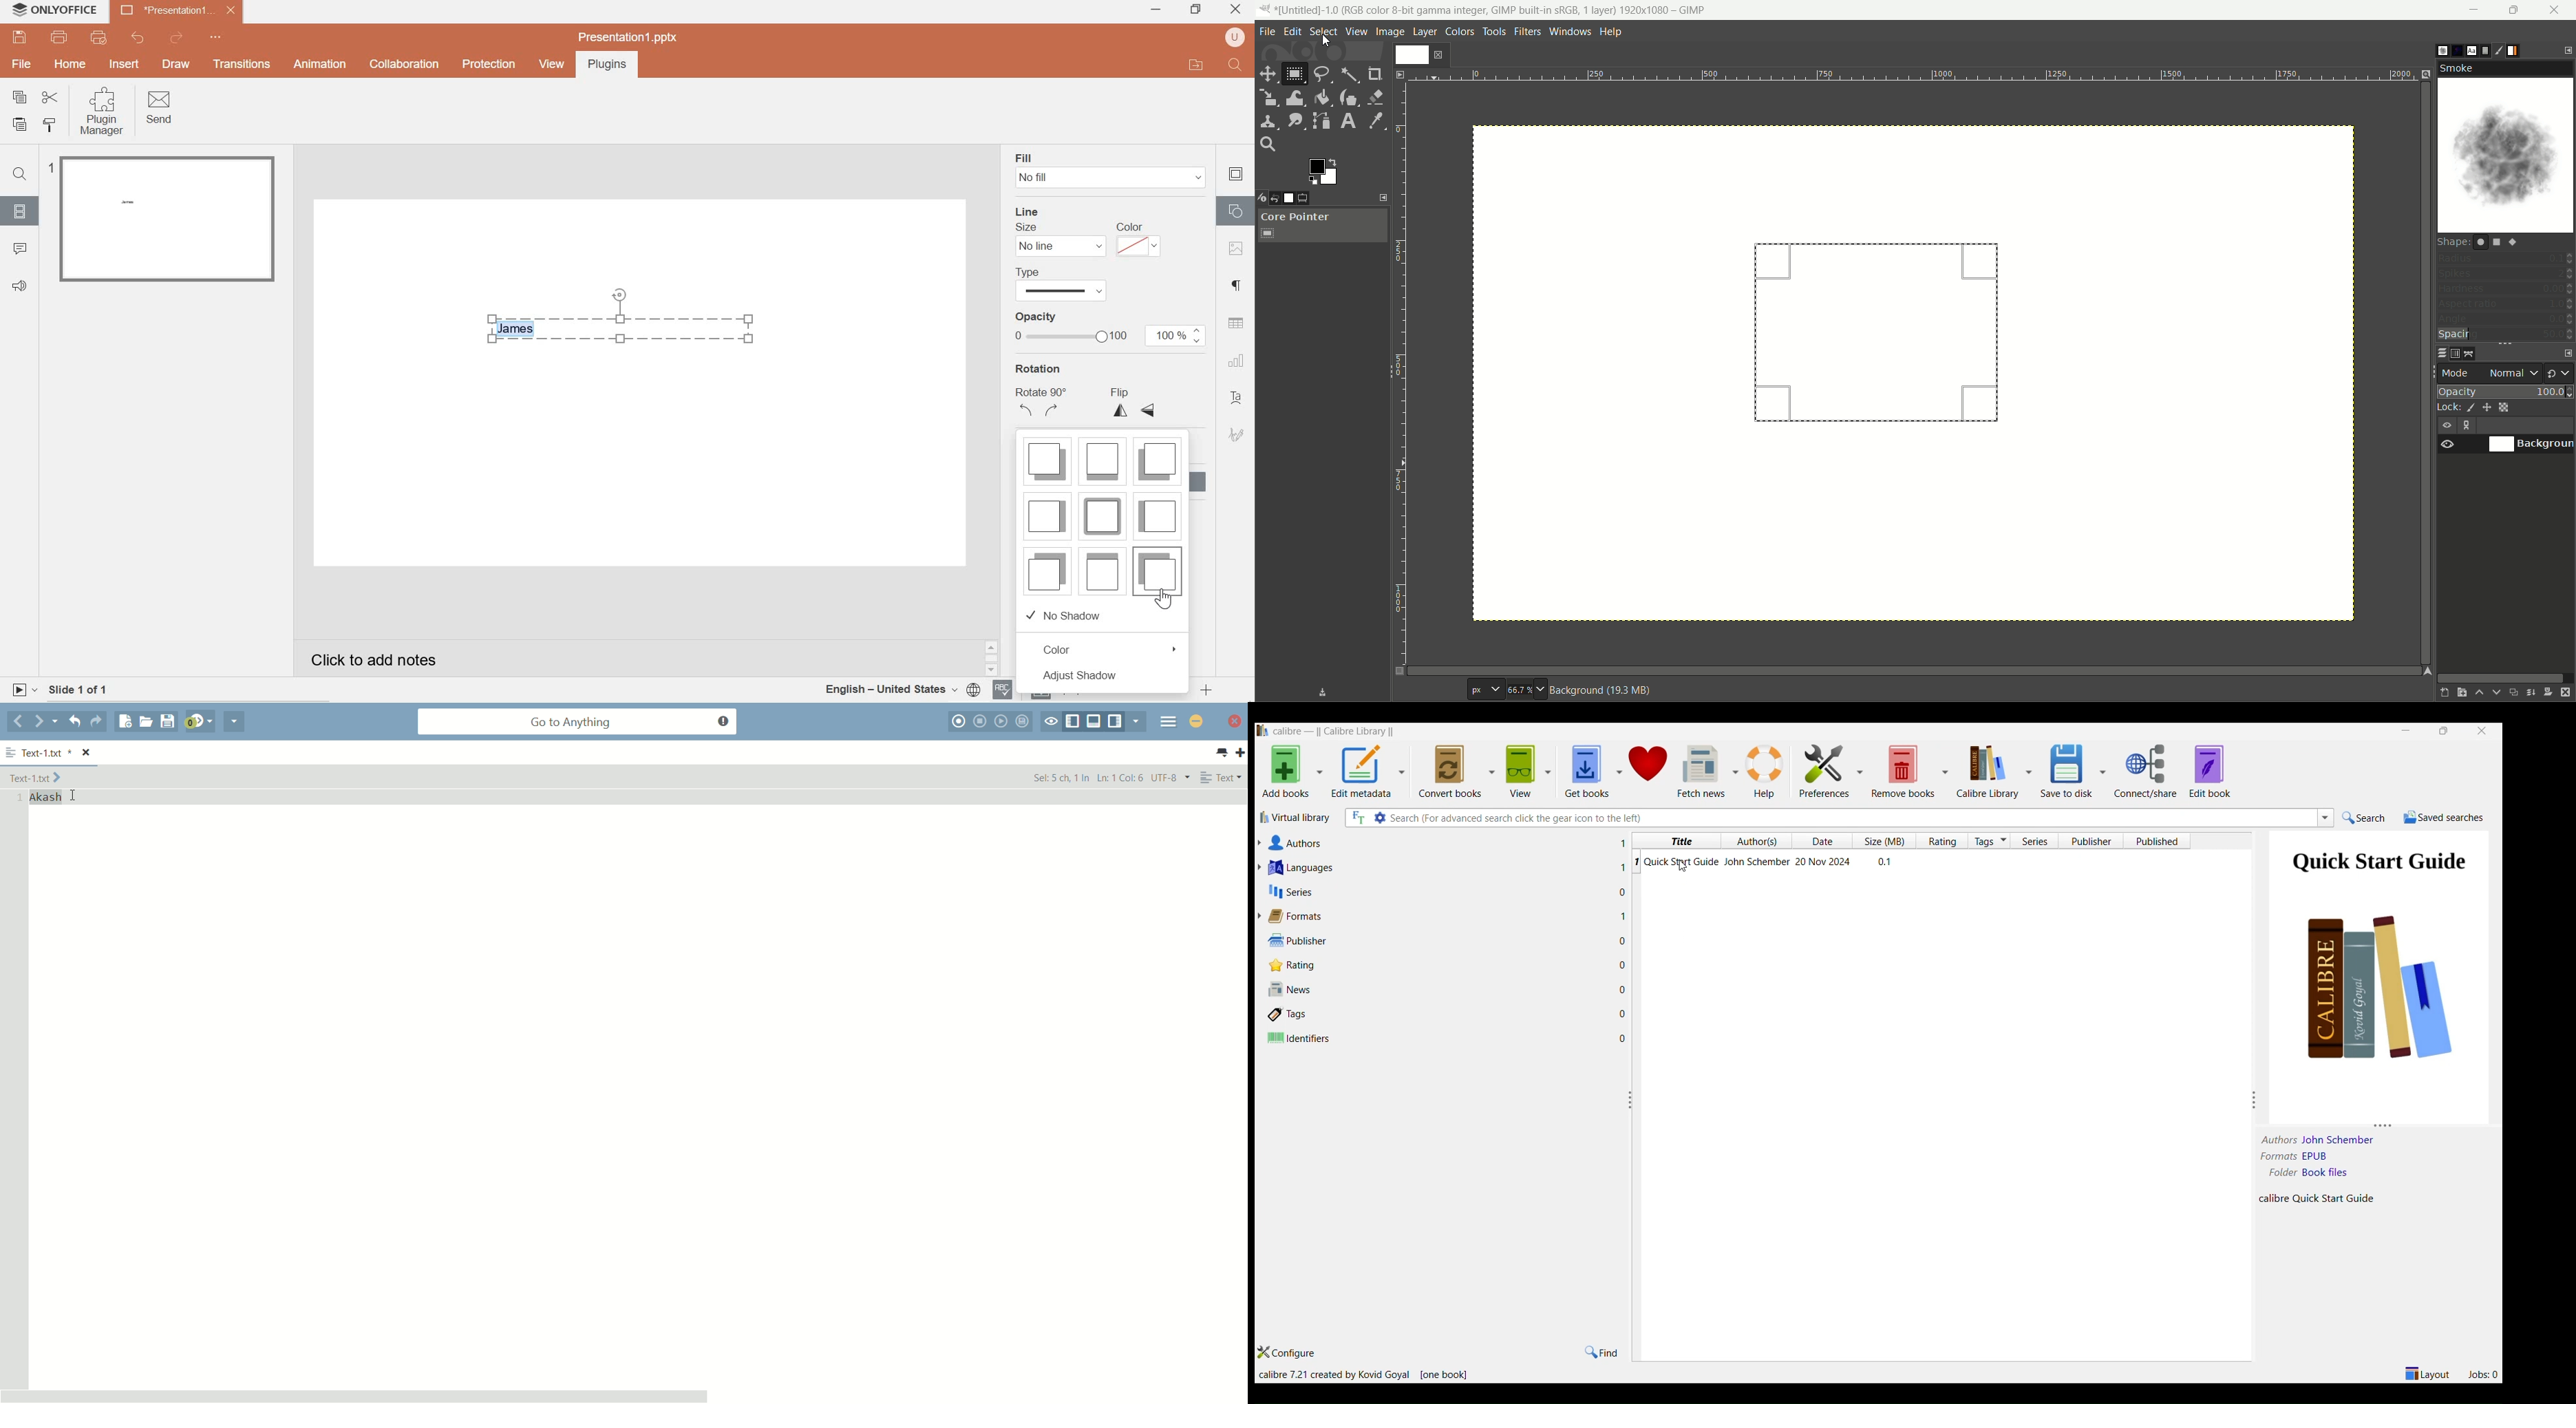 This screenshot has width=2576, height=1428. I want to click on tags , so click(1450, 1013).